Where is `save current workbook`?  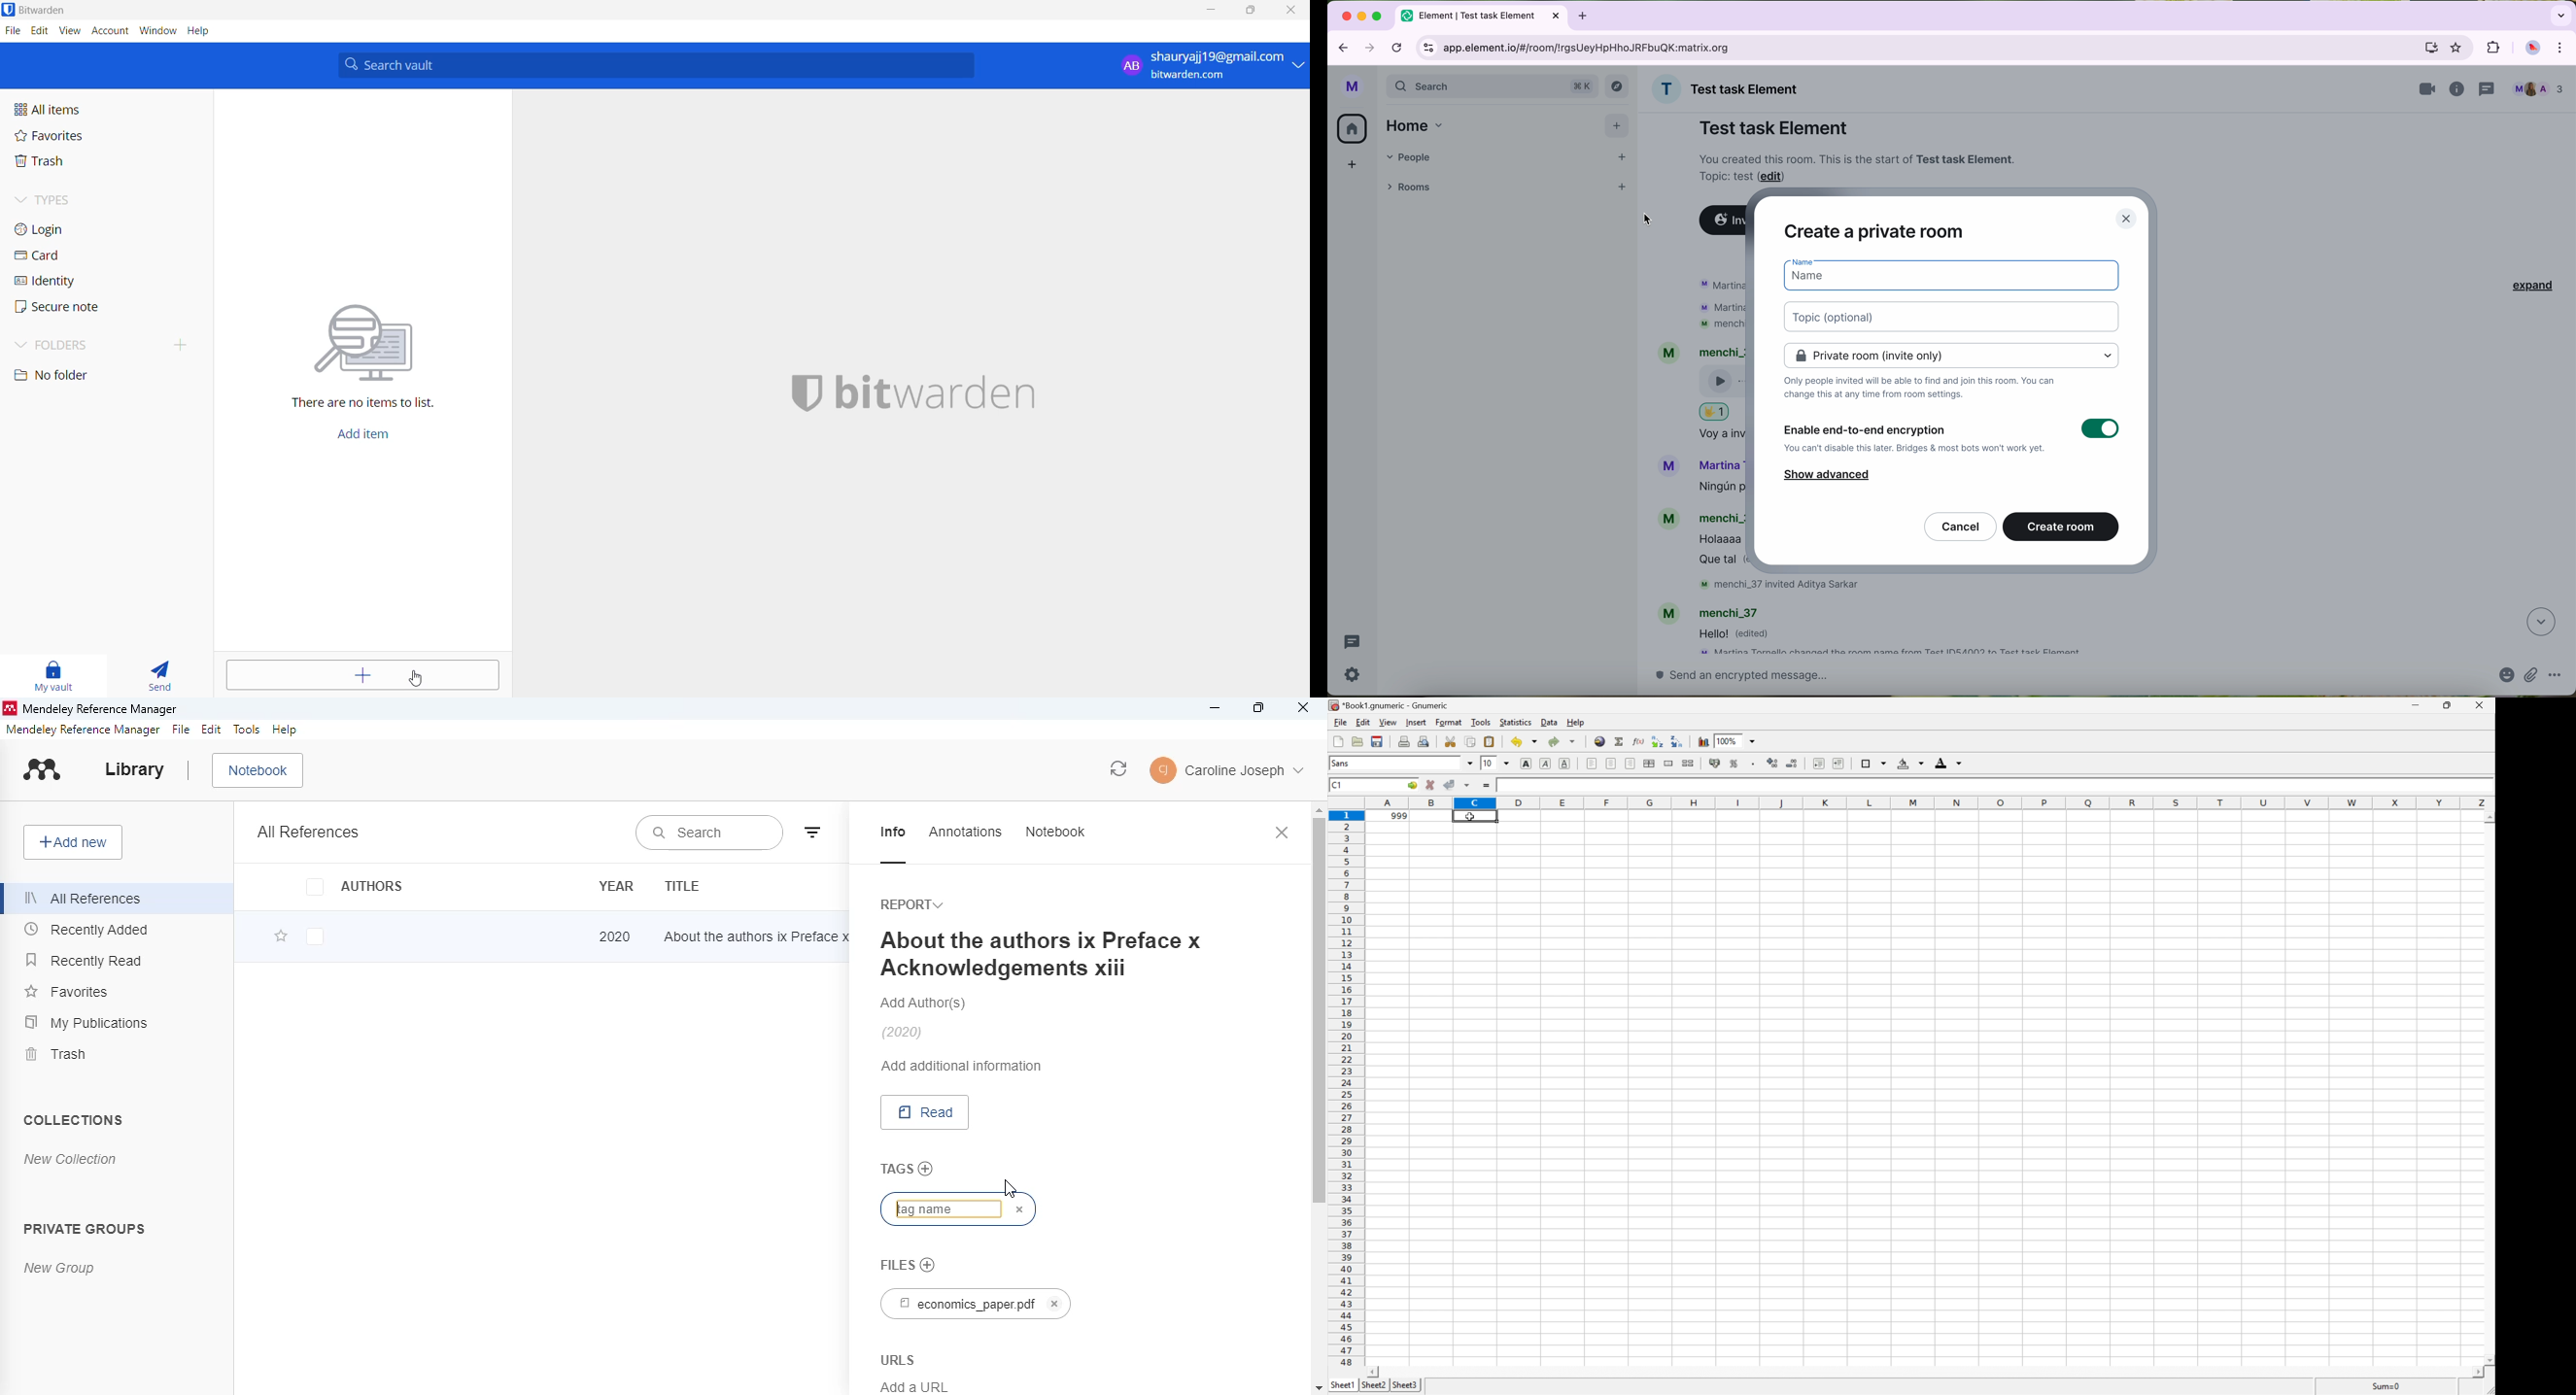
save current workbook is located at coordinates (1377, 740).